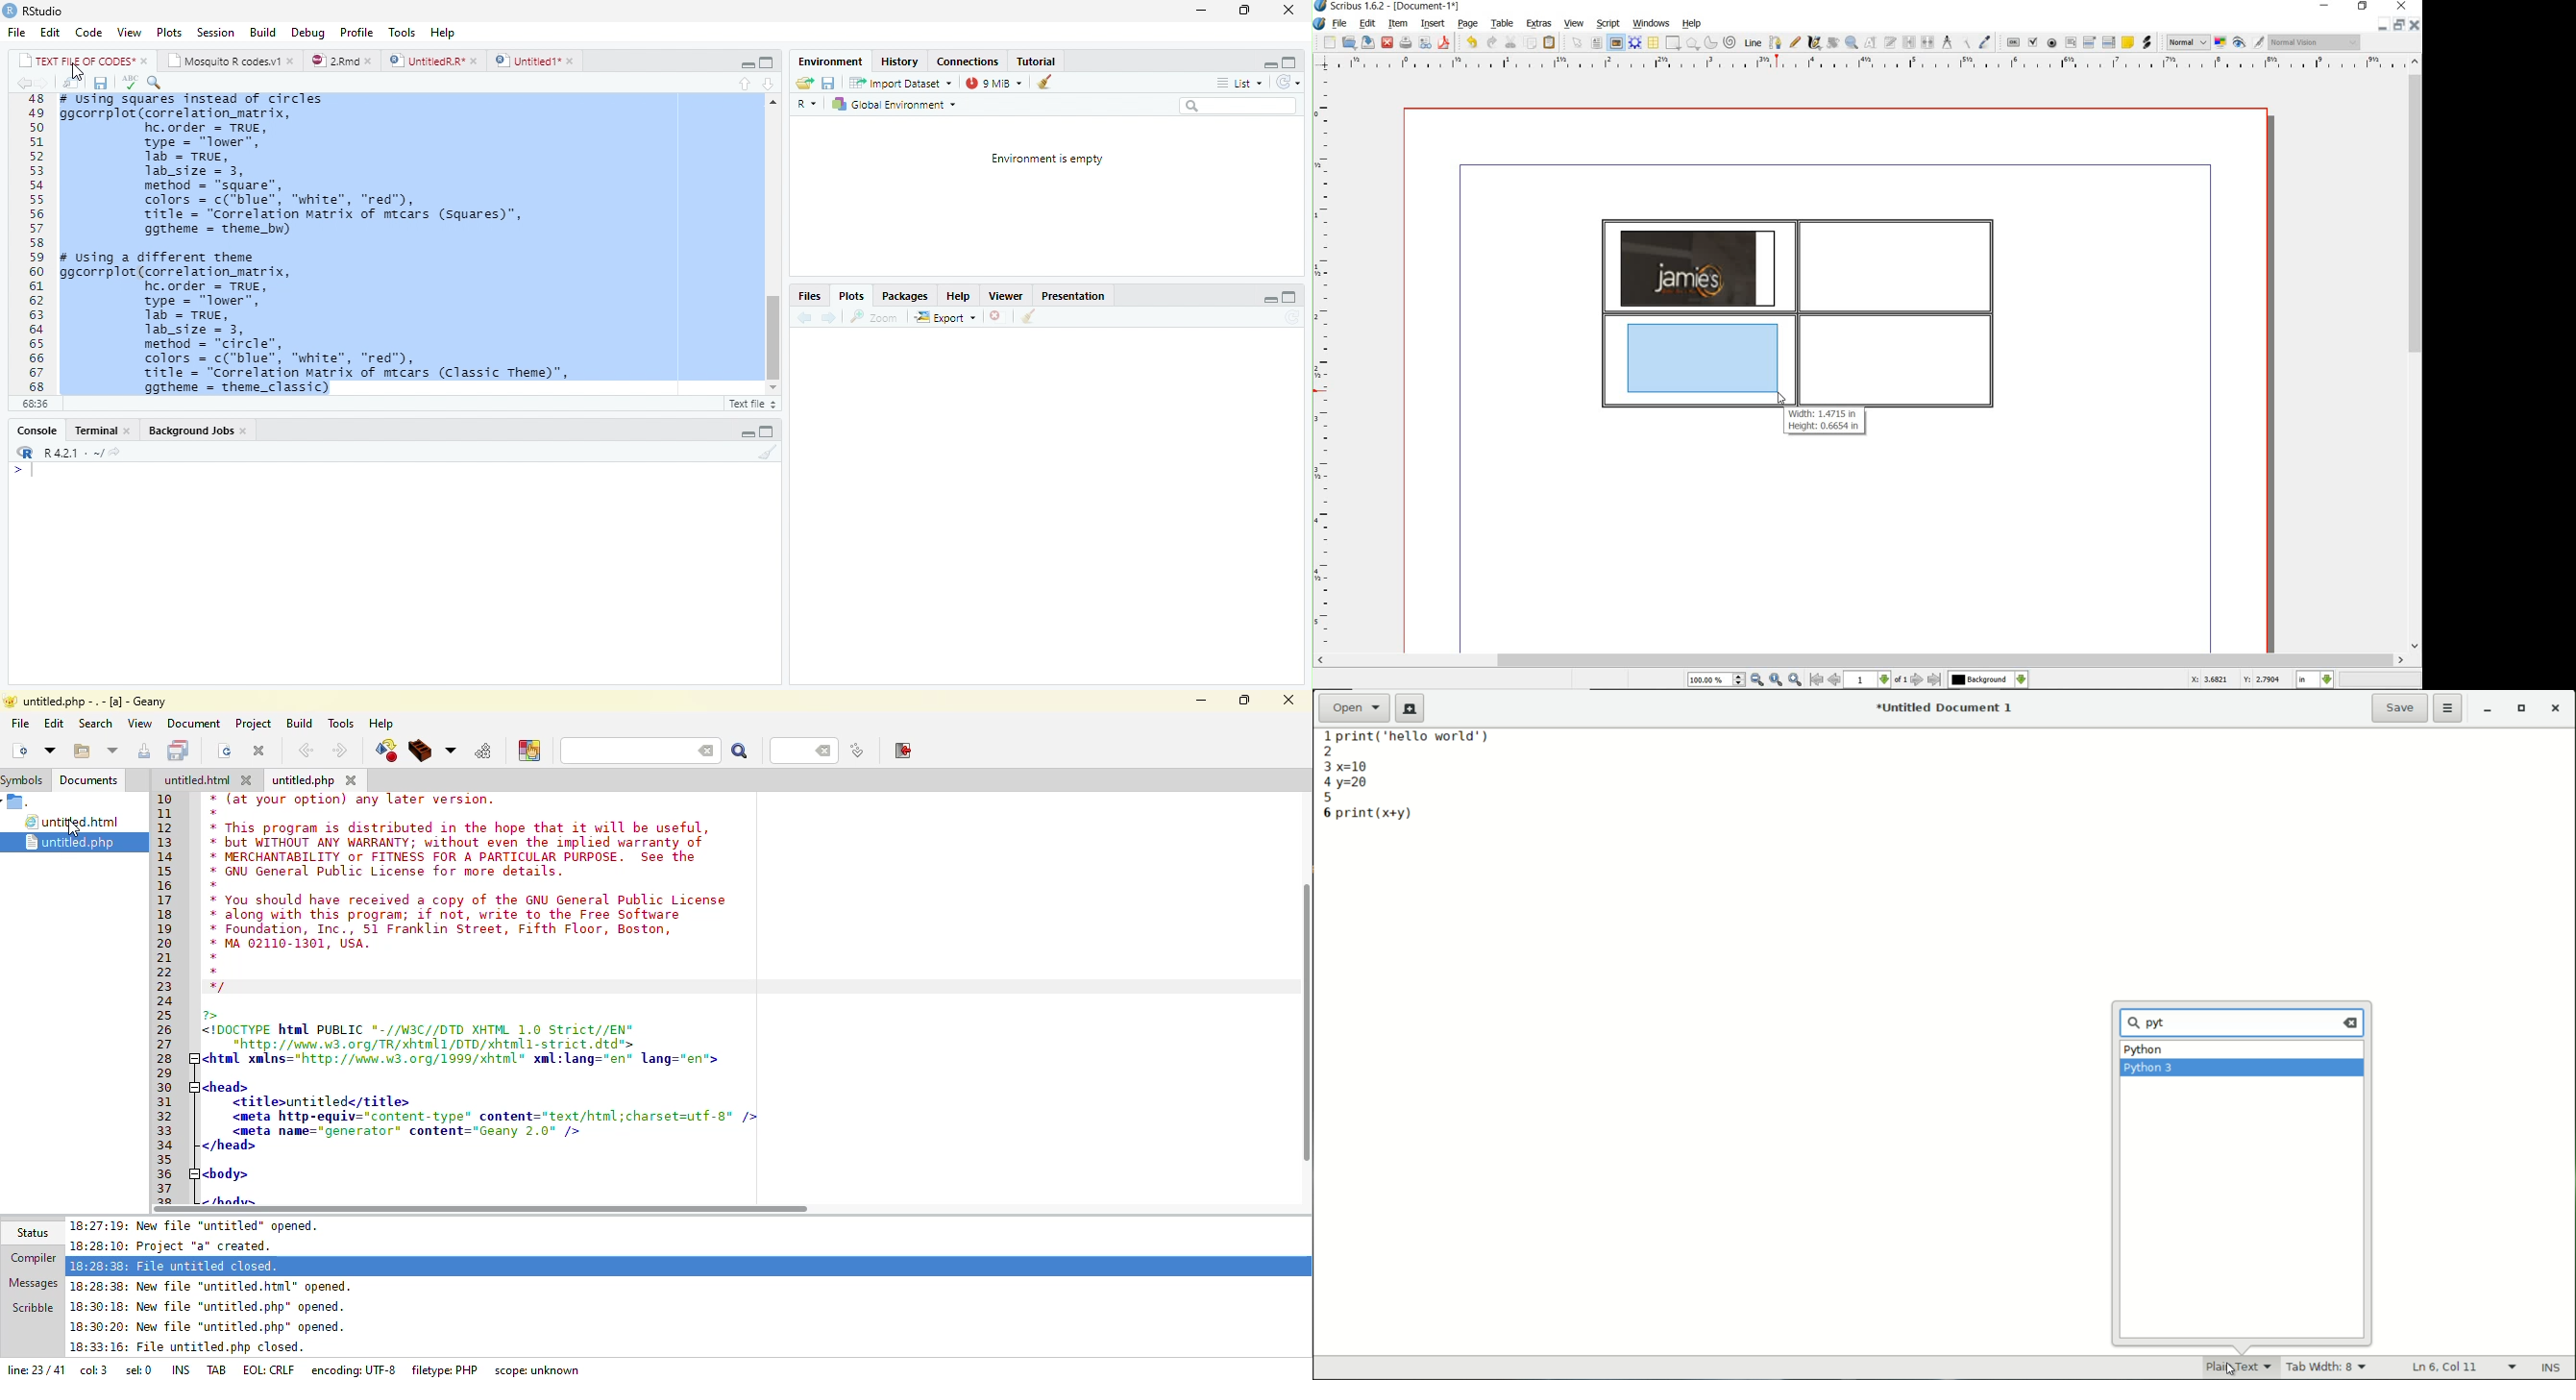 This screenshot has width=2576, height=1400. What do you see at coordinates (1241, 84) in the screenshot?
I see `= List` at bounding box center [1241, 84].